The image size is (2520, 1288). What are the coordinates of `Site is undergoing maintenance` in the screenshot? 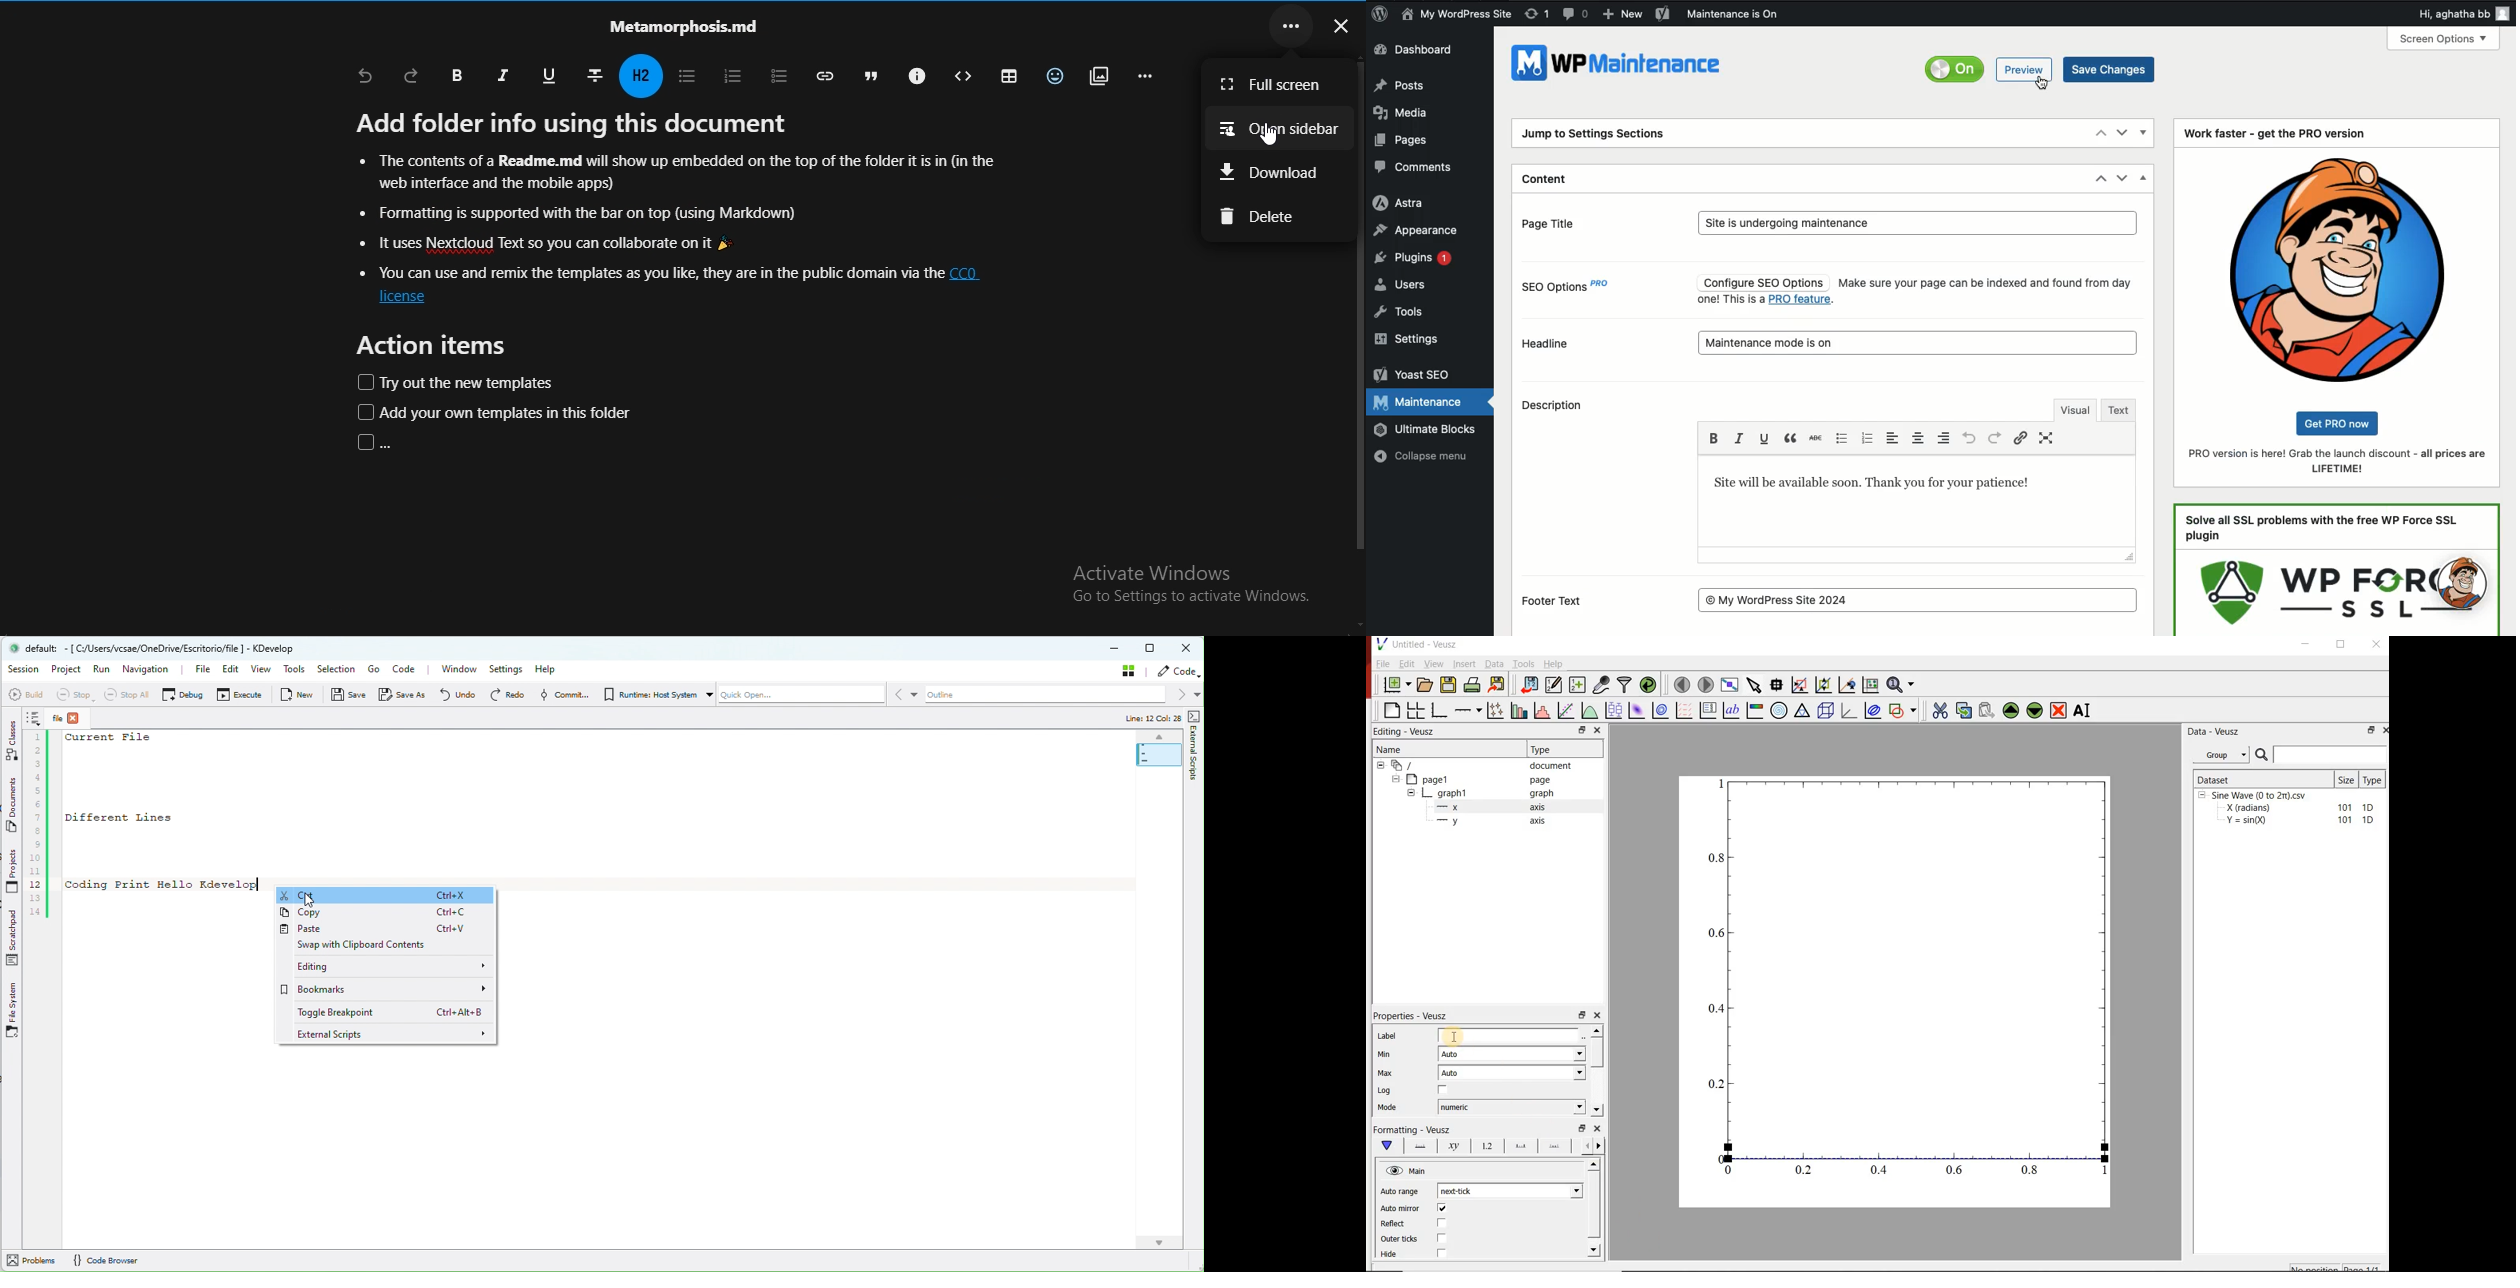 It's located at (1917, 224).